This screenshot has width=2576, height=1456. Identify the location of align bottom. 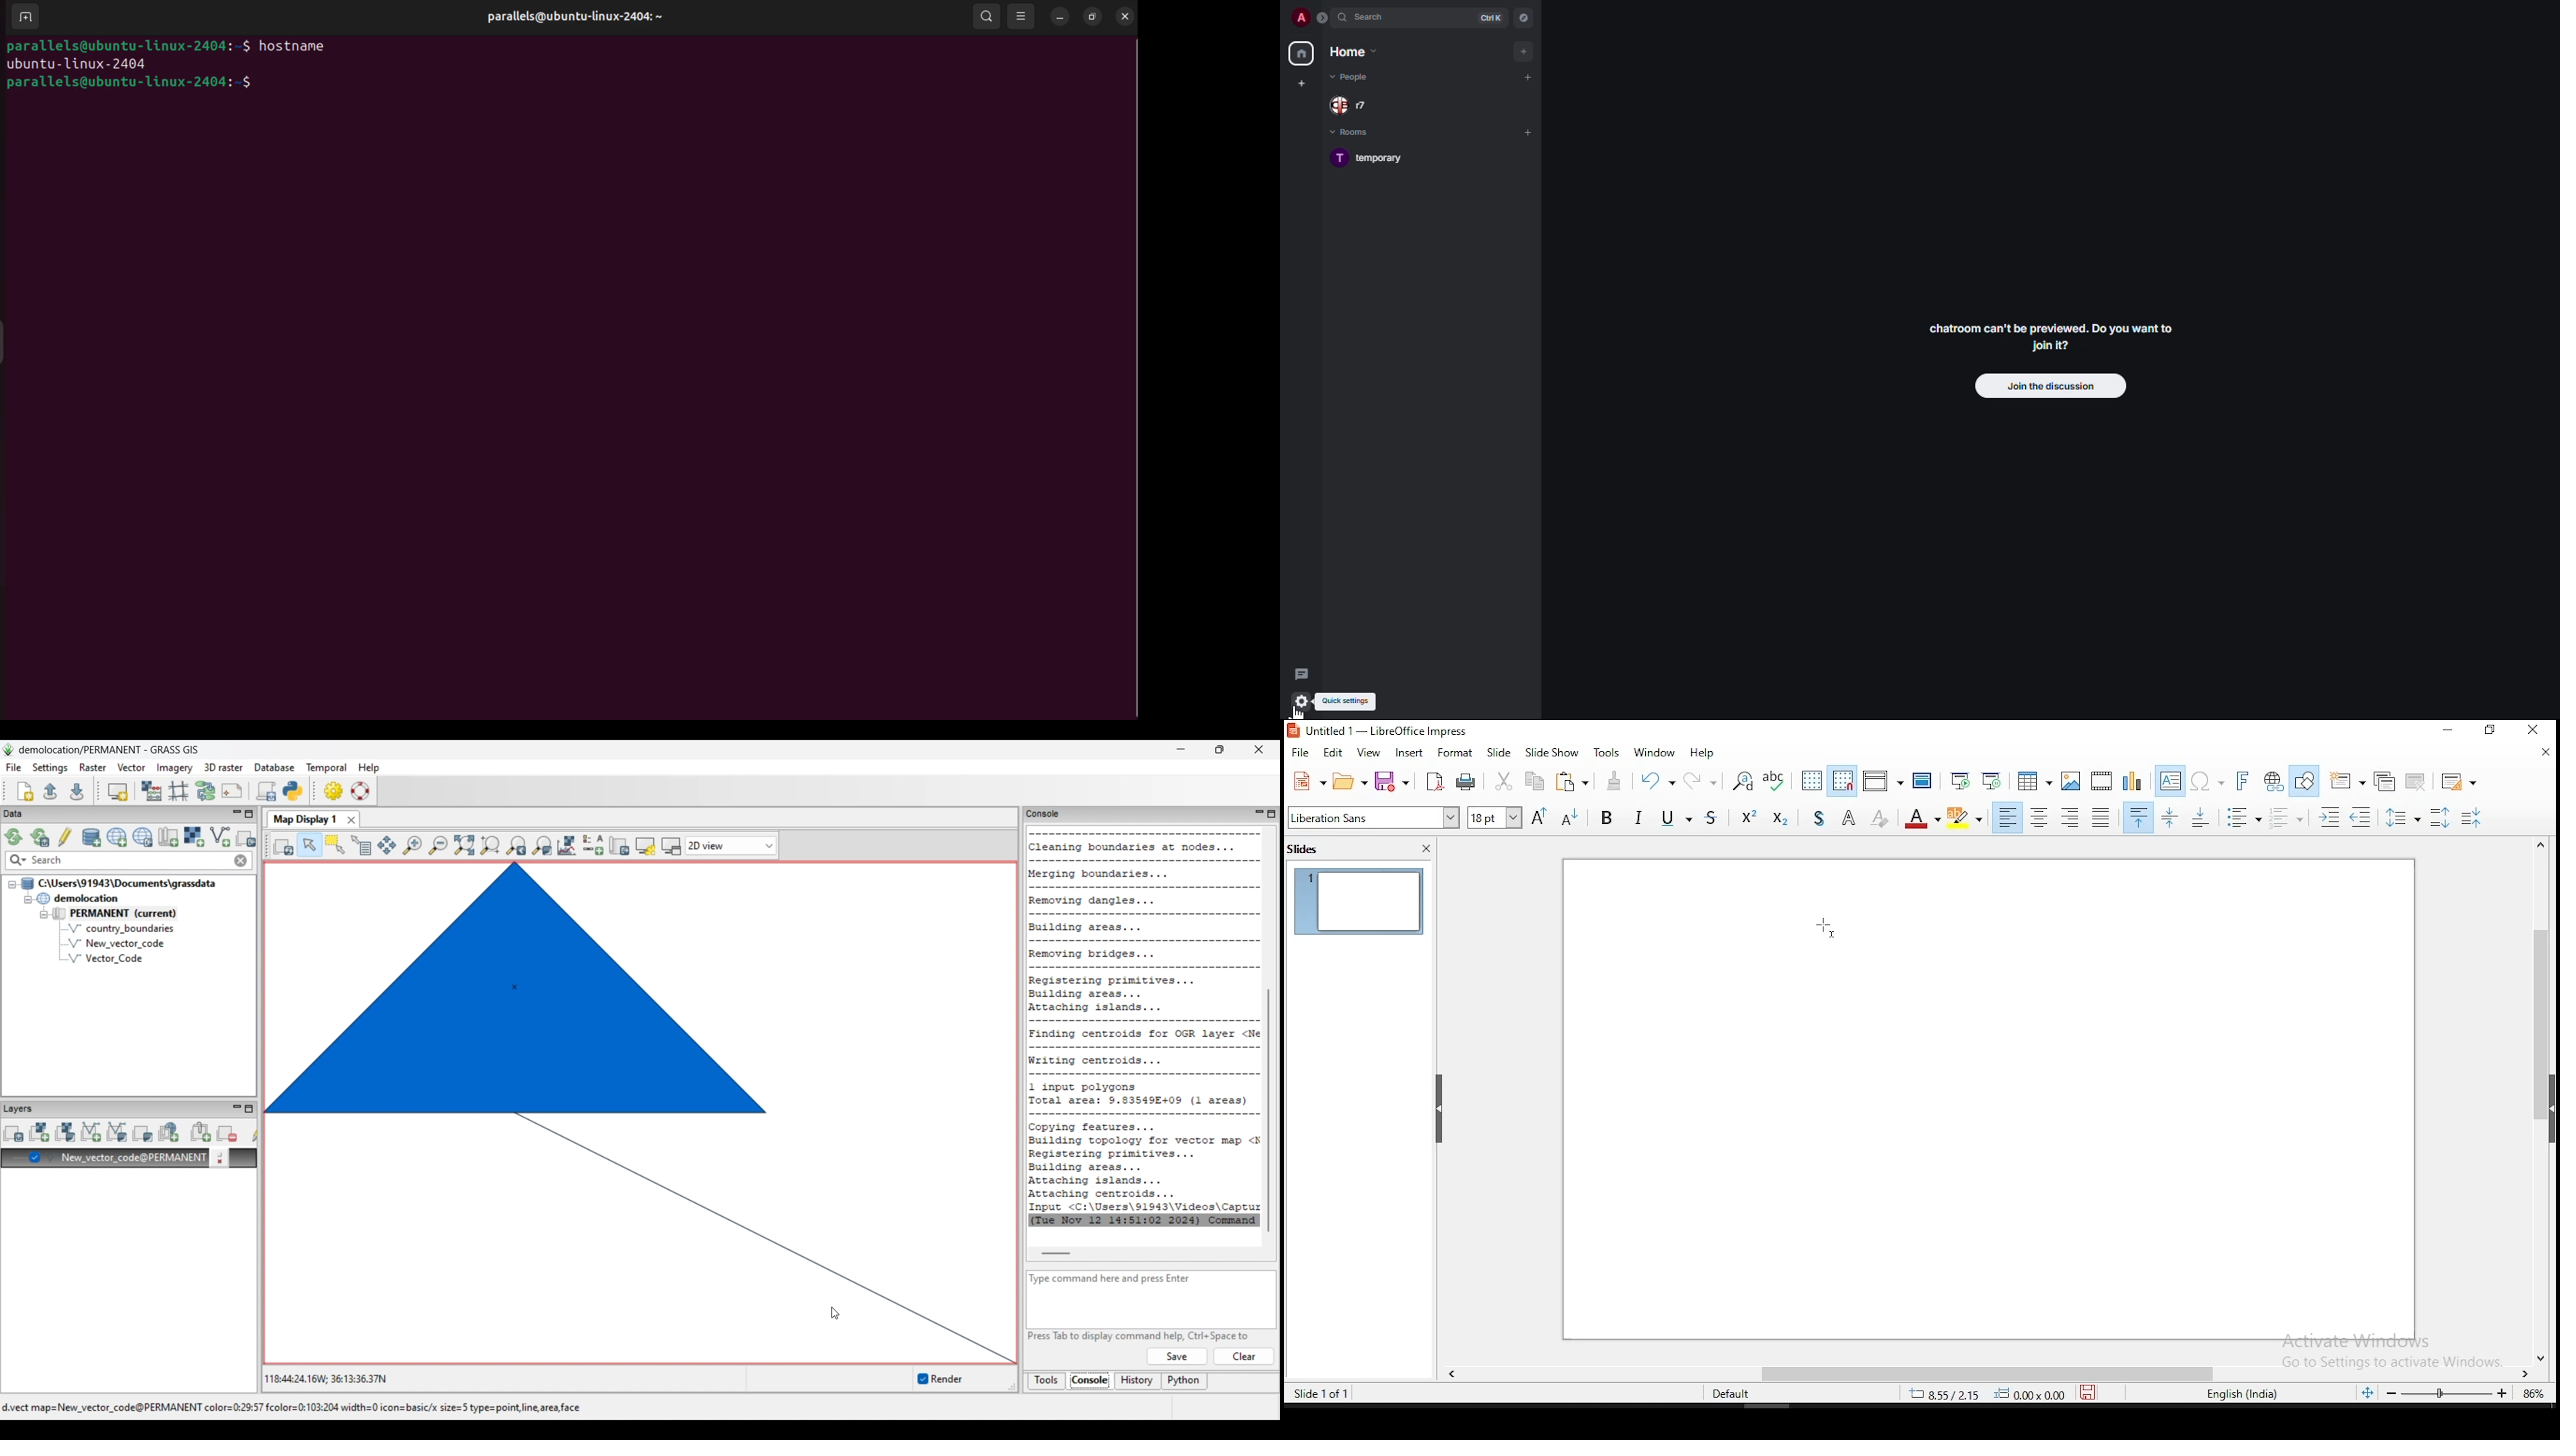
(2198, 819).